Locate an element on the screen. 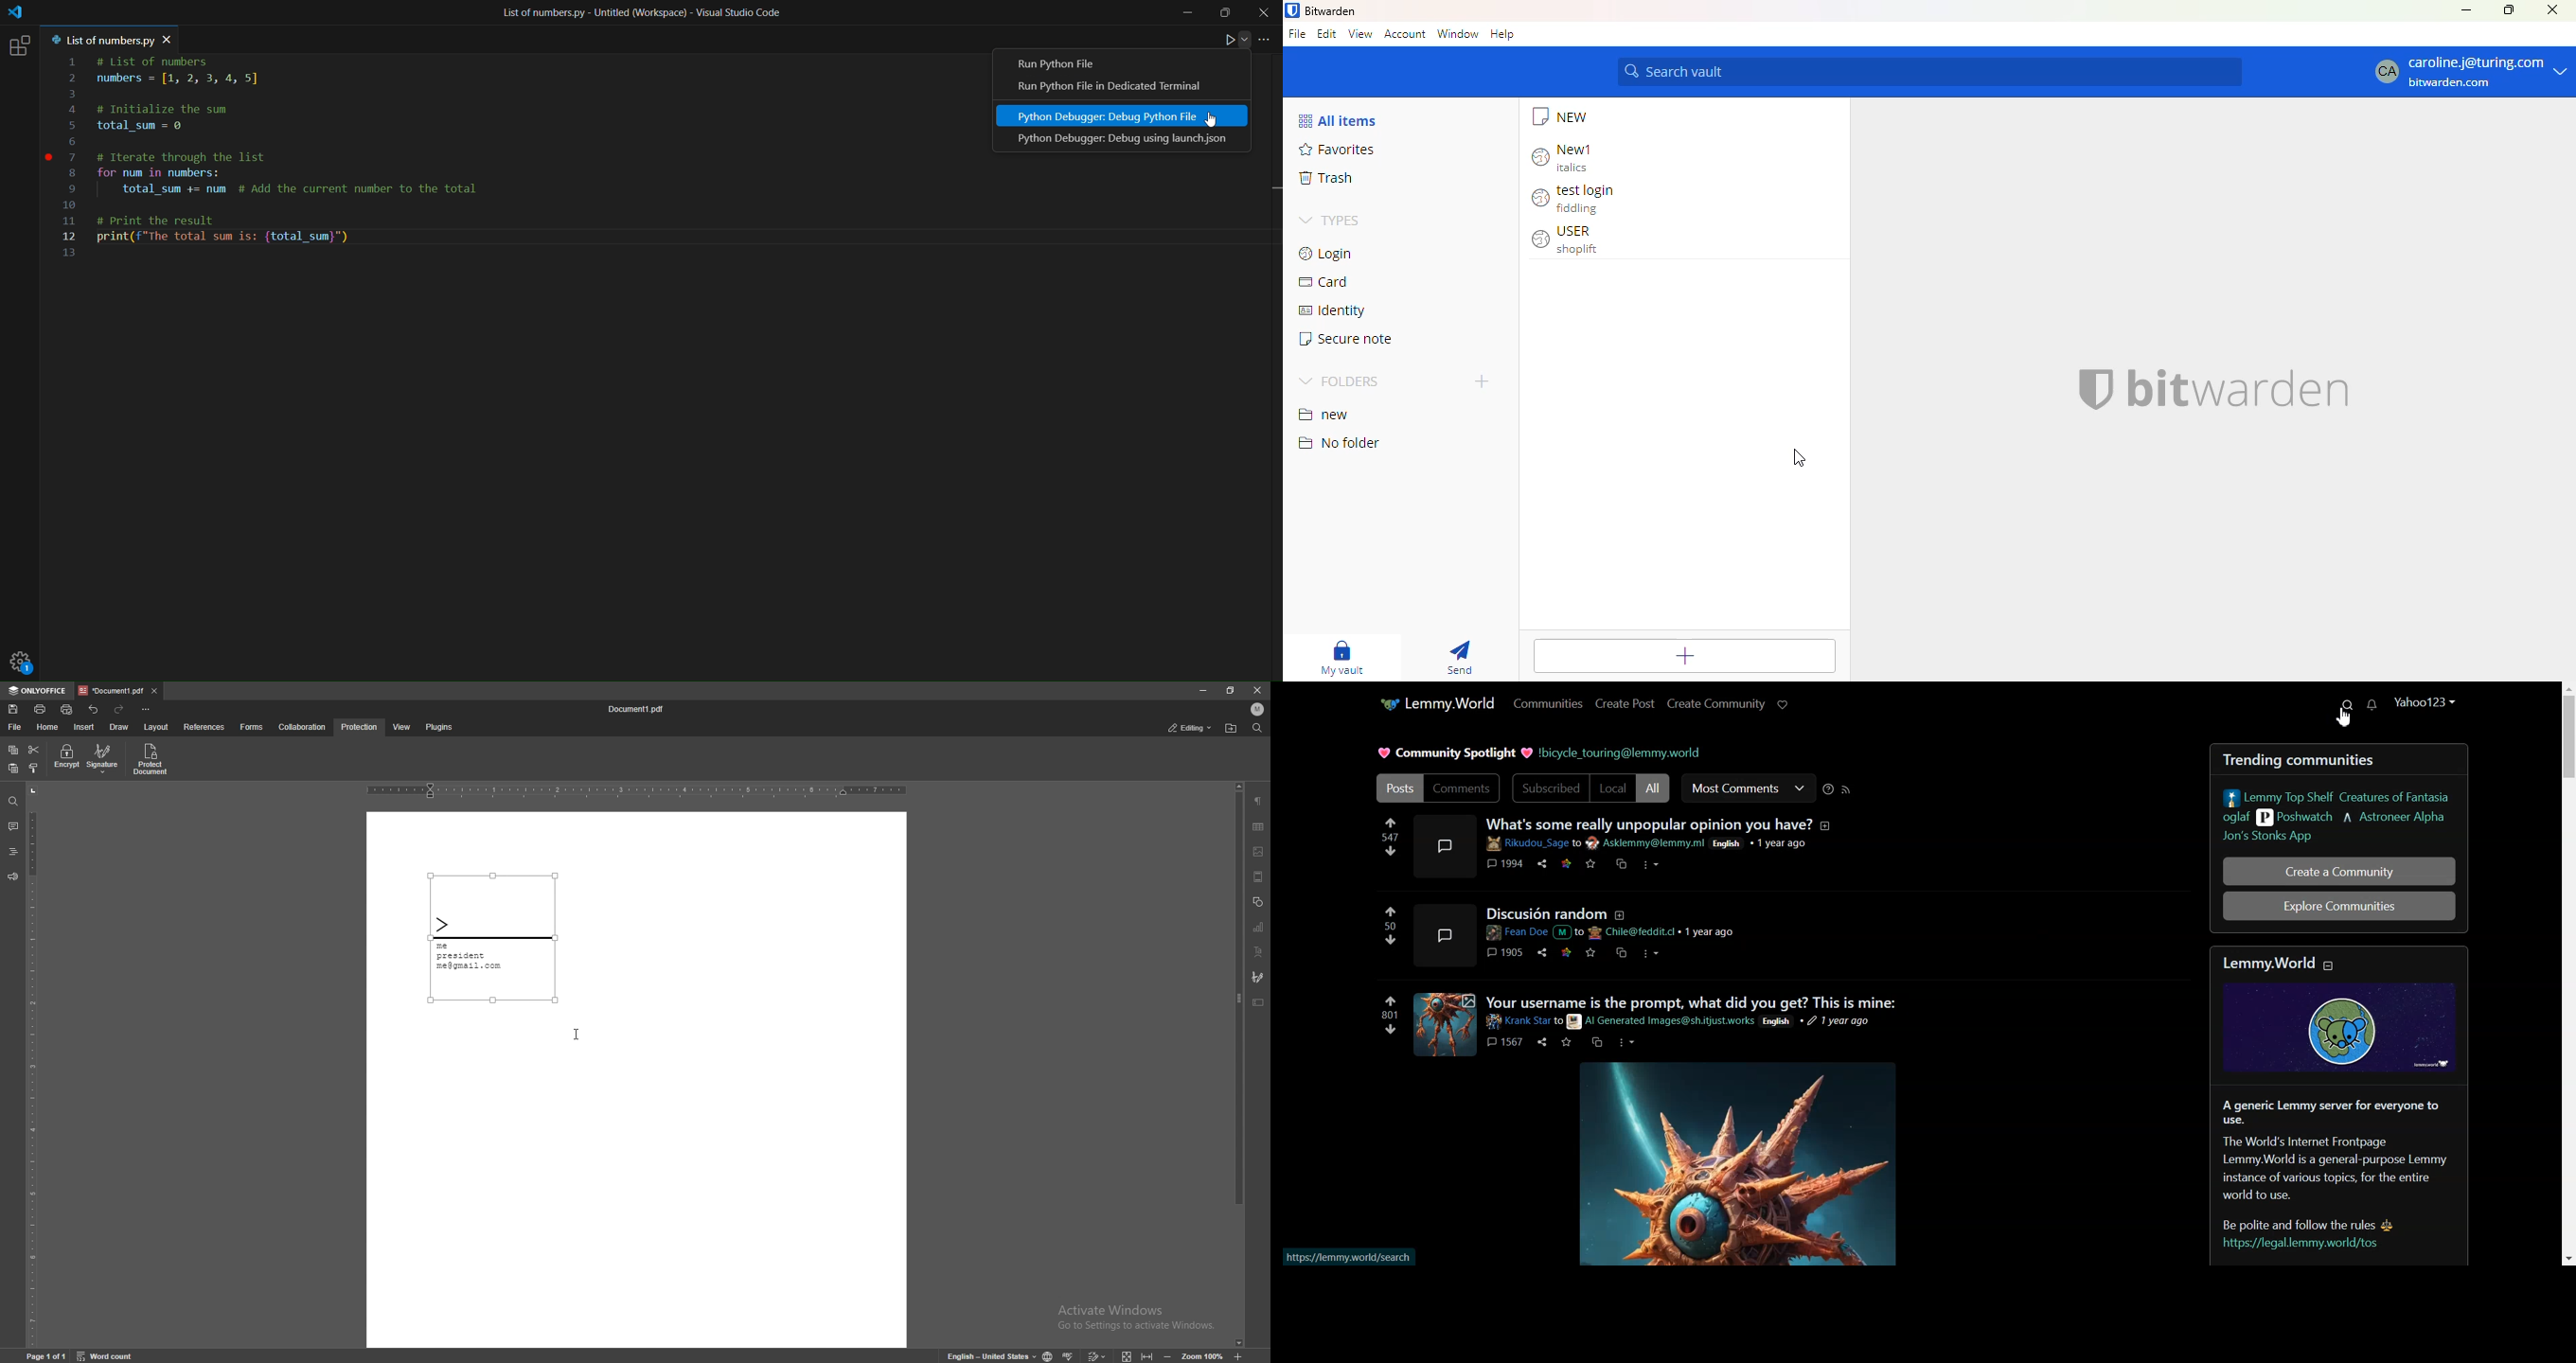 The width and height of the screenshot is (2576, 1372). resize is located at coordinates (1232, 690).